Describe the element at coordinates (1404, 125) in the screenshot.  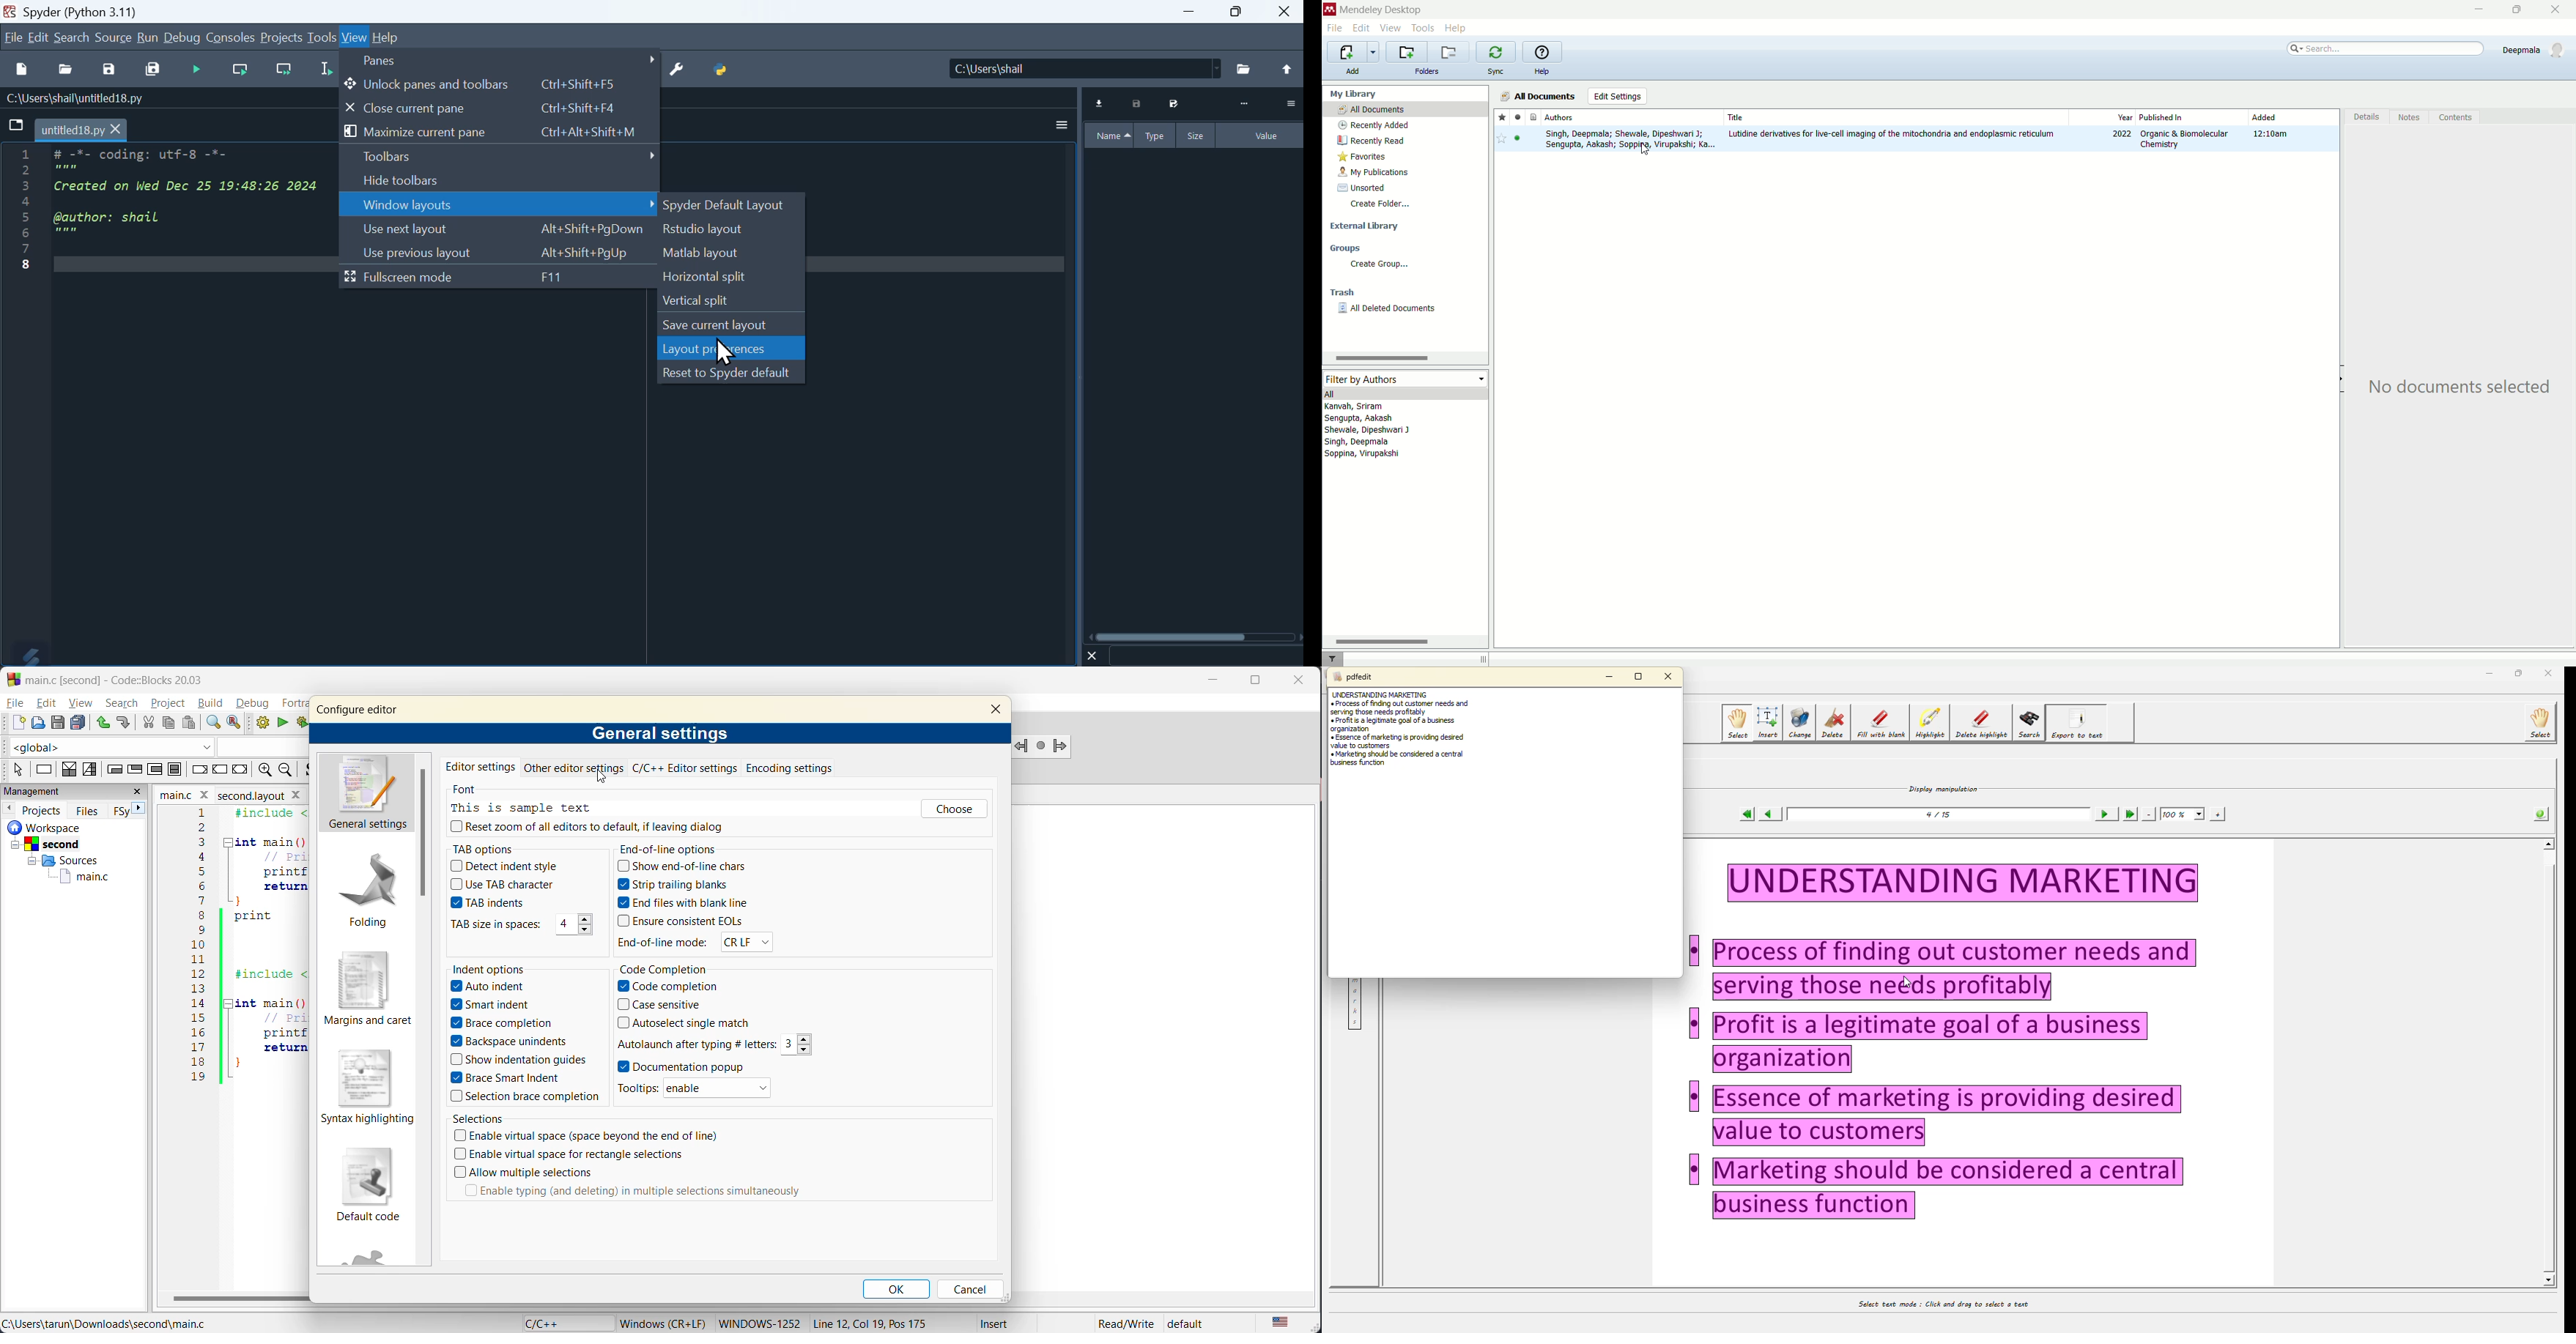
I see `recently added` at that location.